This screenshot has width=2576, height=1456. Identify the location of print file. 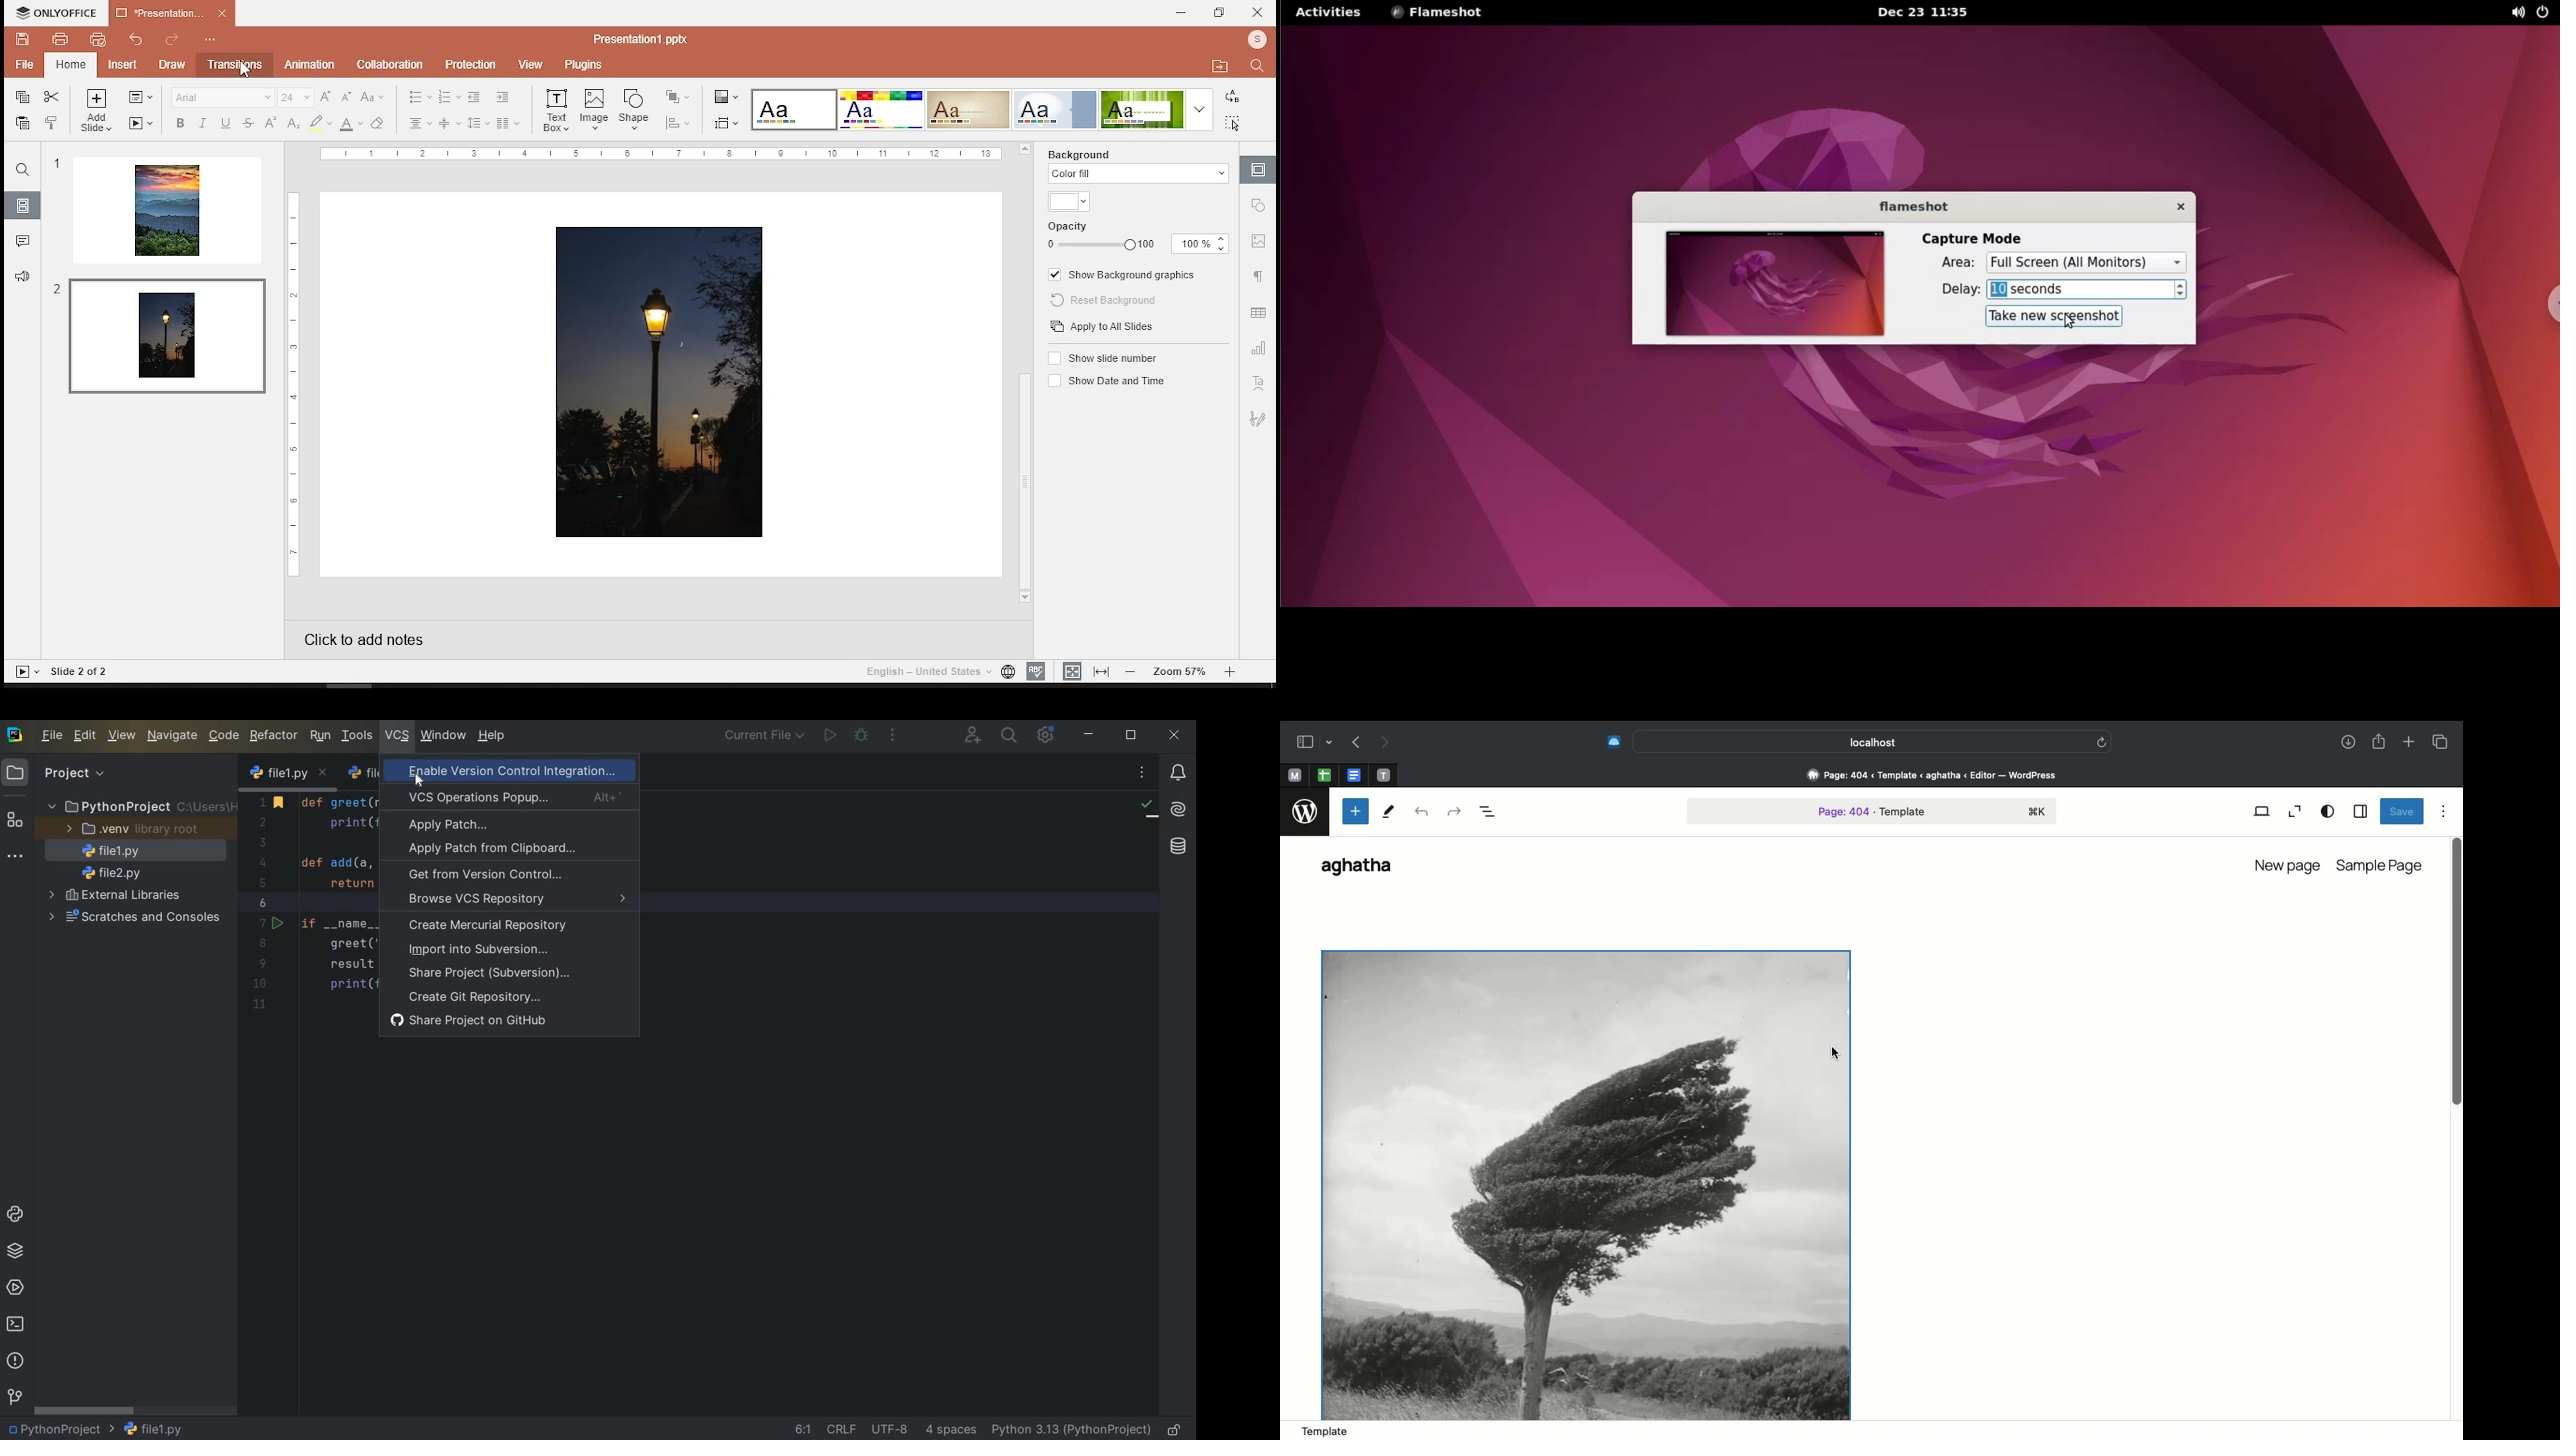
(60, 40).